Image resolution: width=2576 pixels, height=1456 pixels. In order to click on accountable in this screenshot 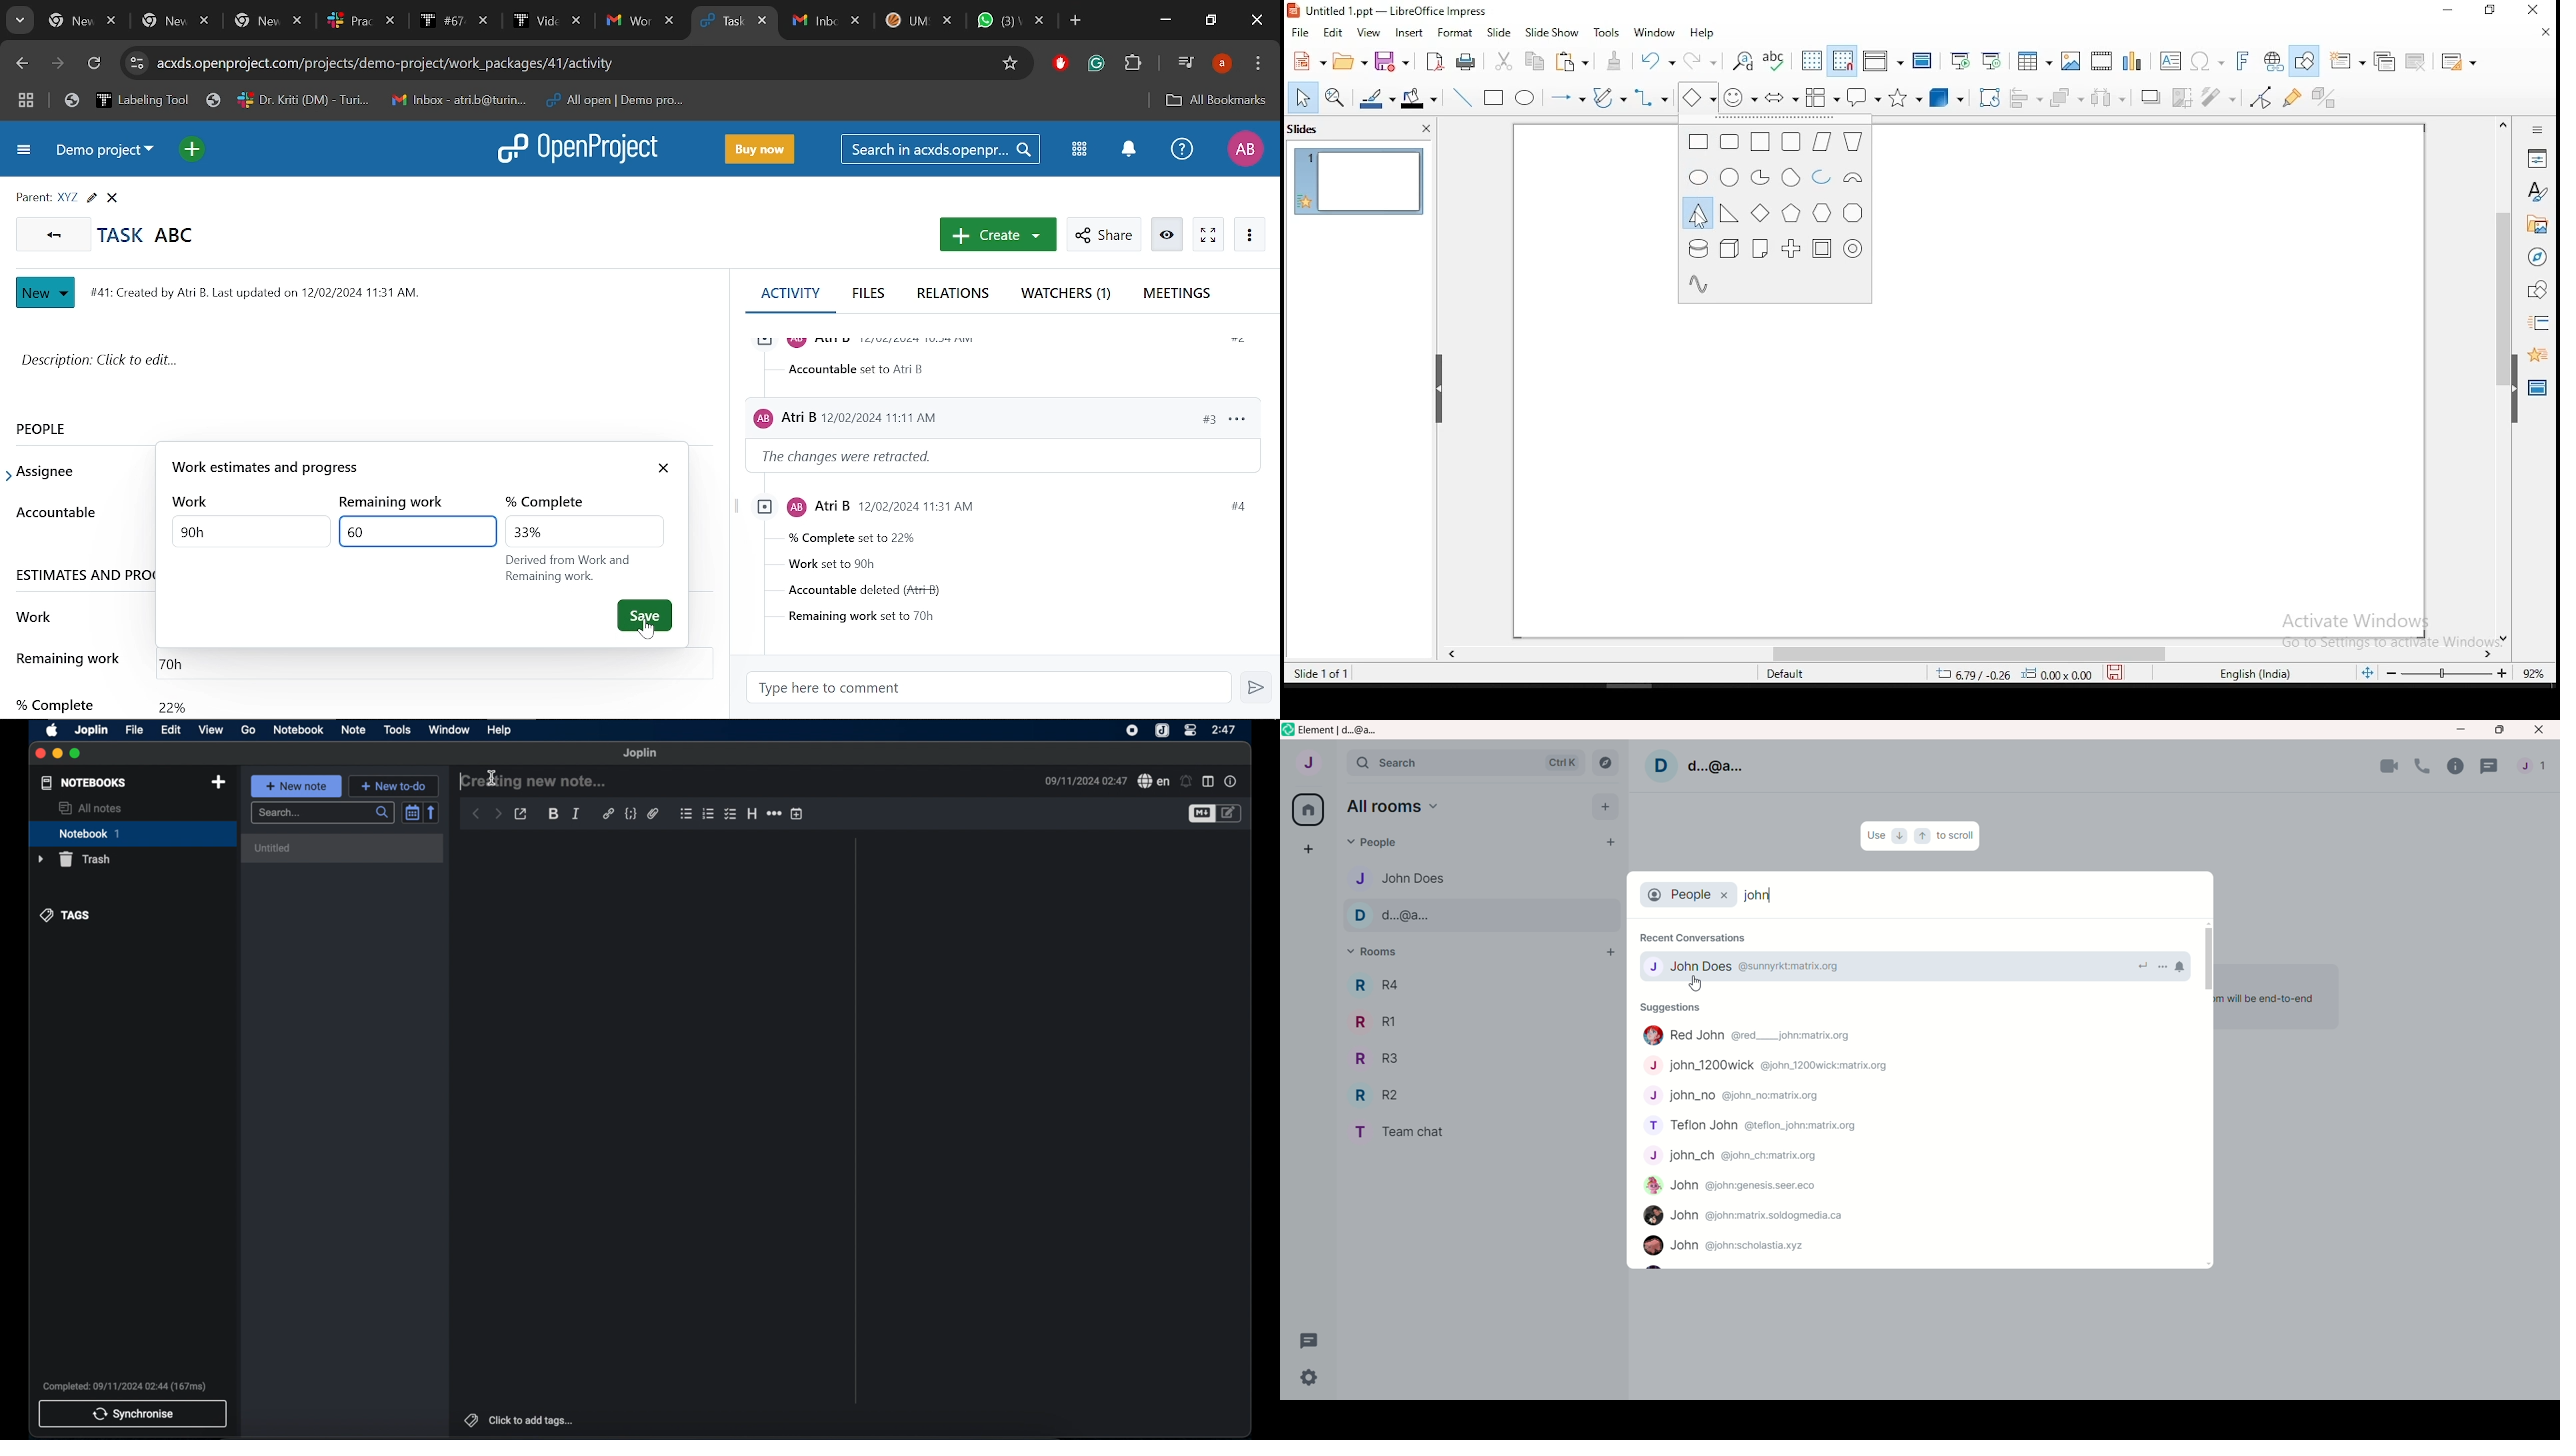, I will do `click(55, 512)`.